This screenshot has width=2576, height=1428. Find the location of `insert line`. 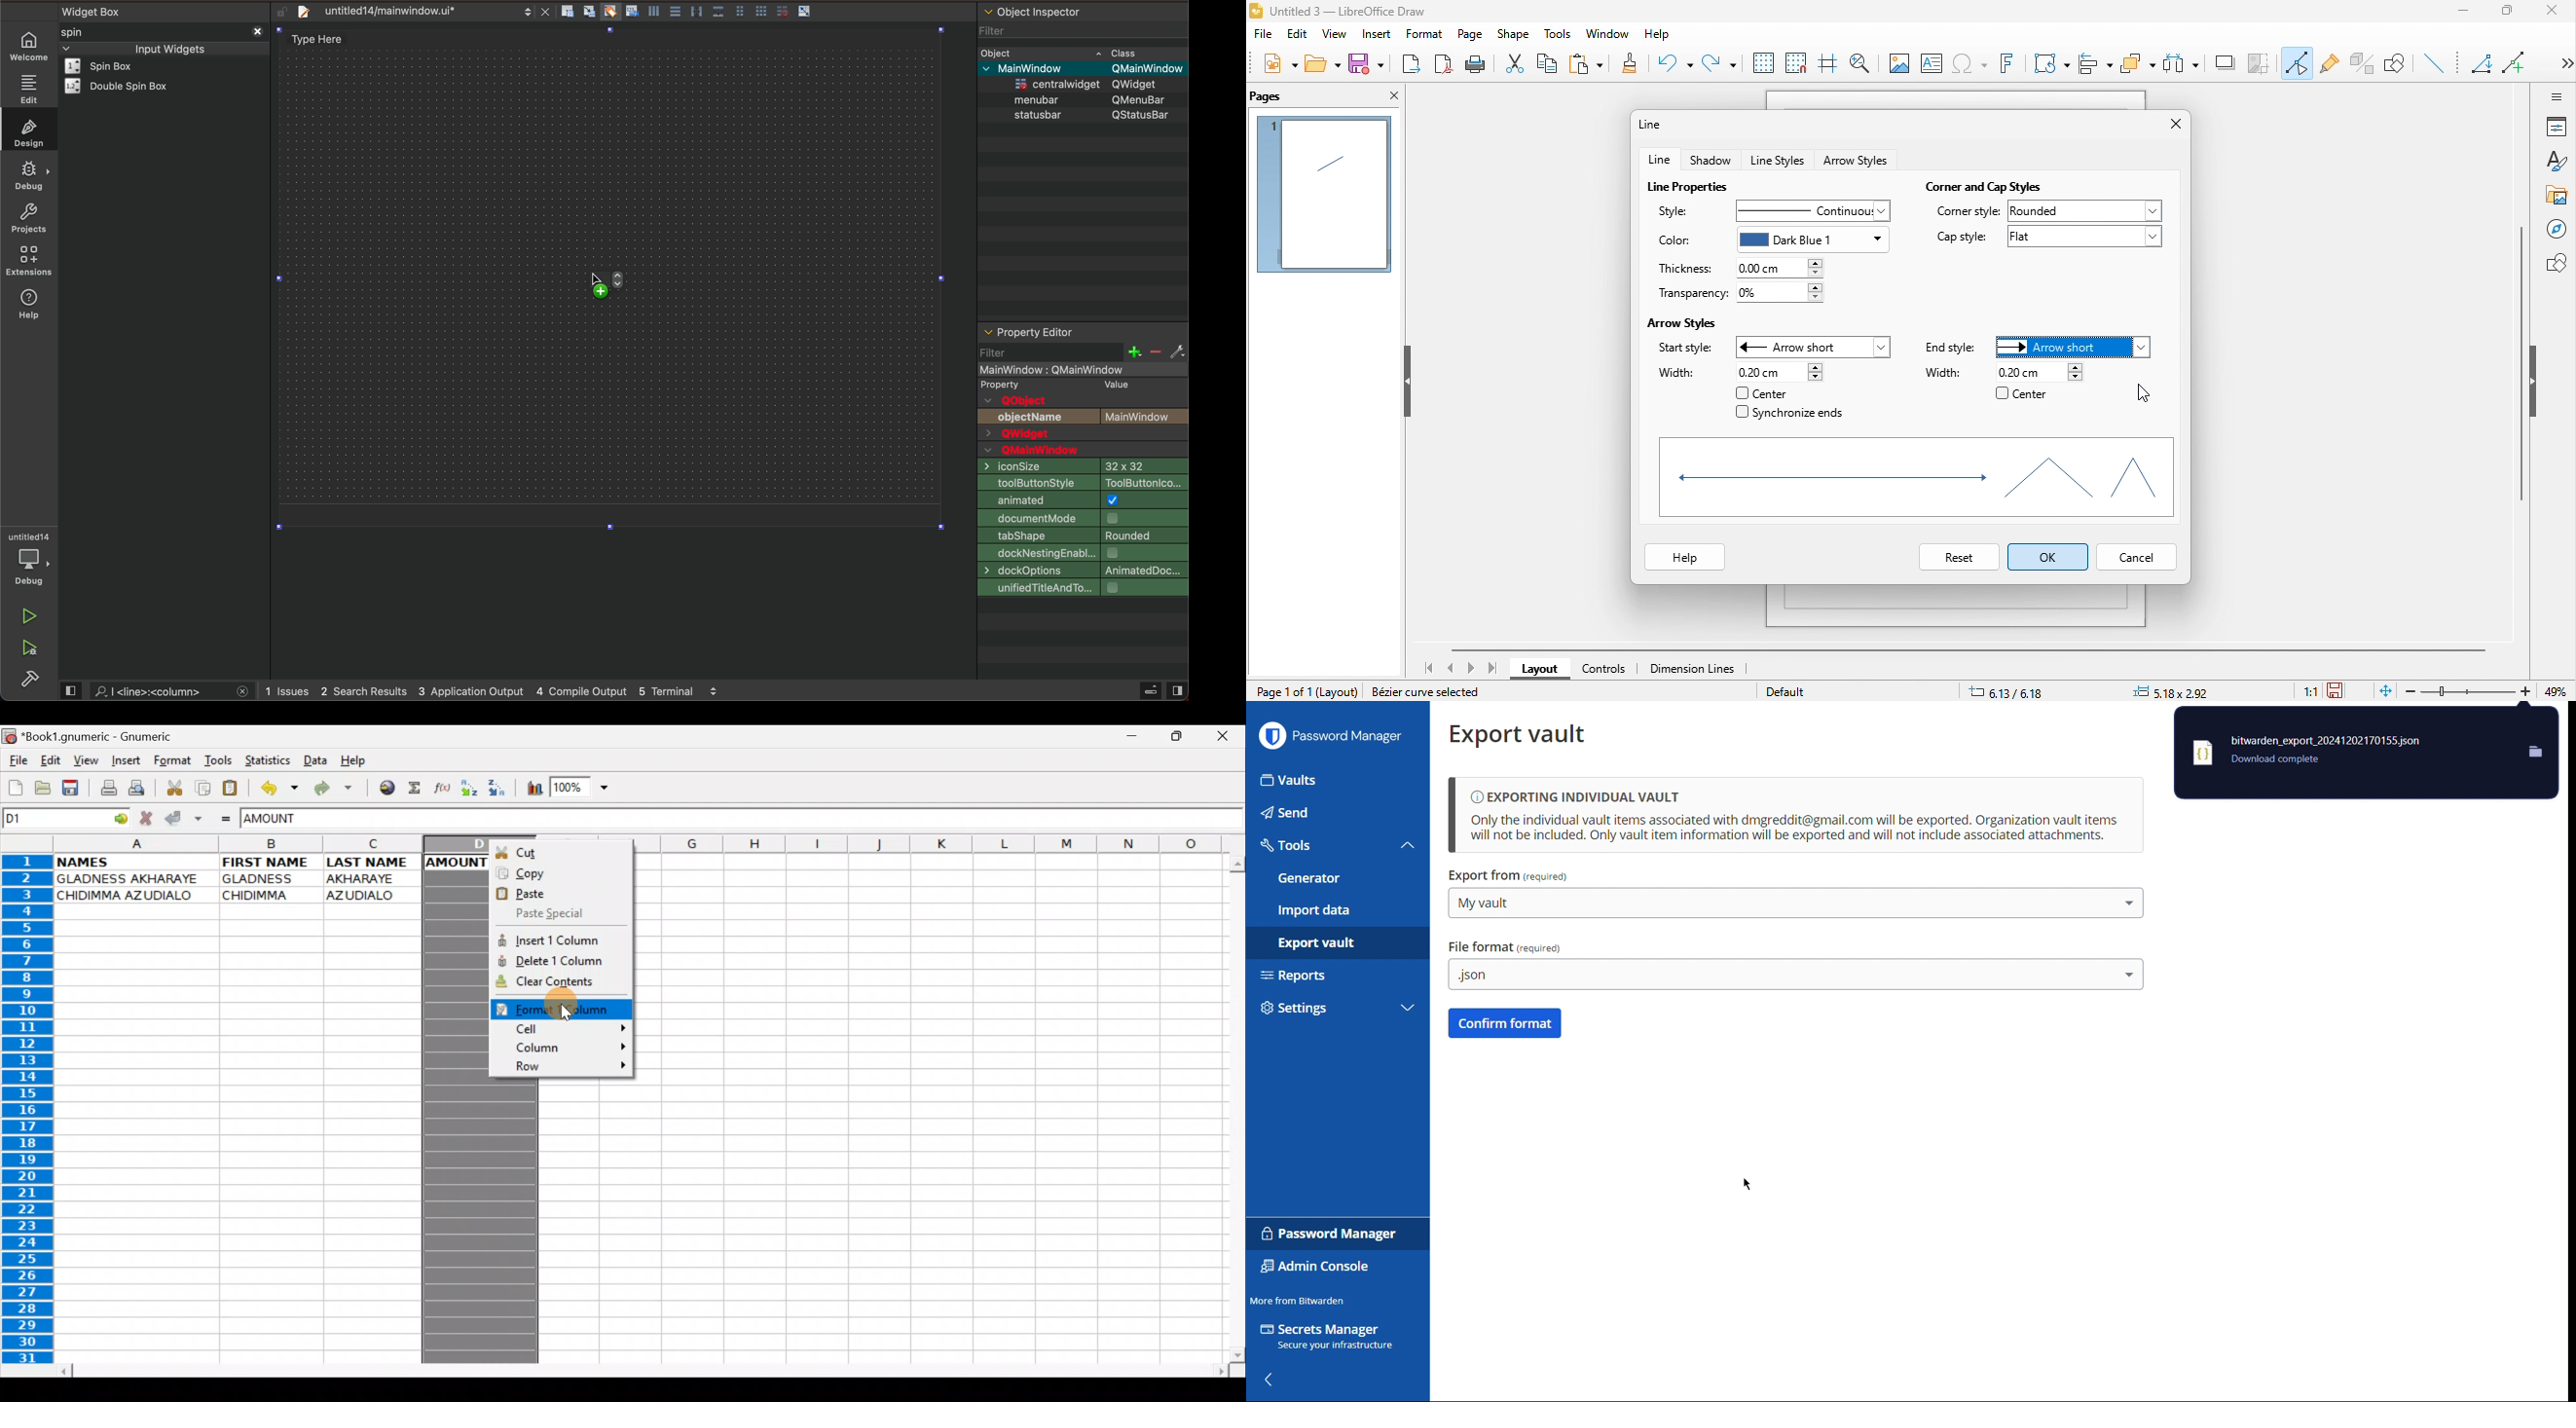

insert line is located at coordinates (2438, 64).